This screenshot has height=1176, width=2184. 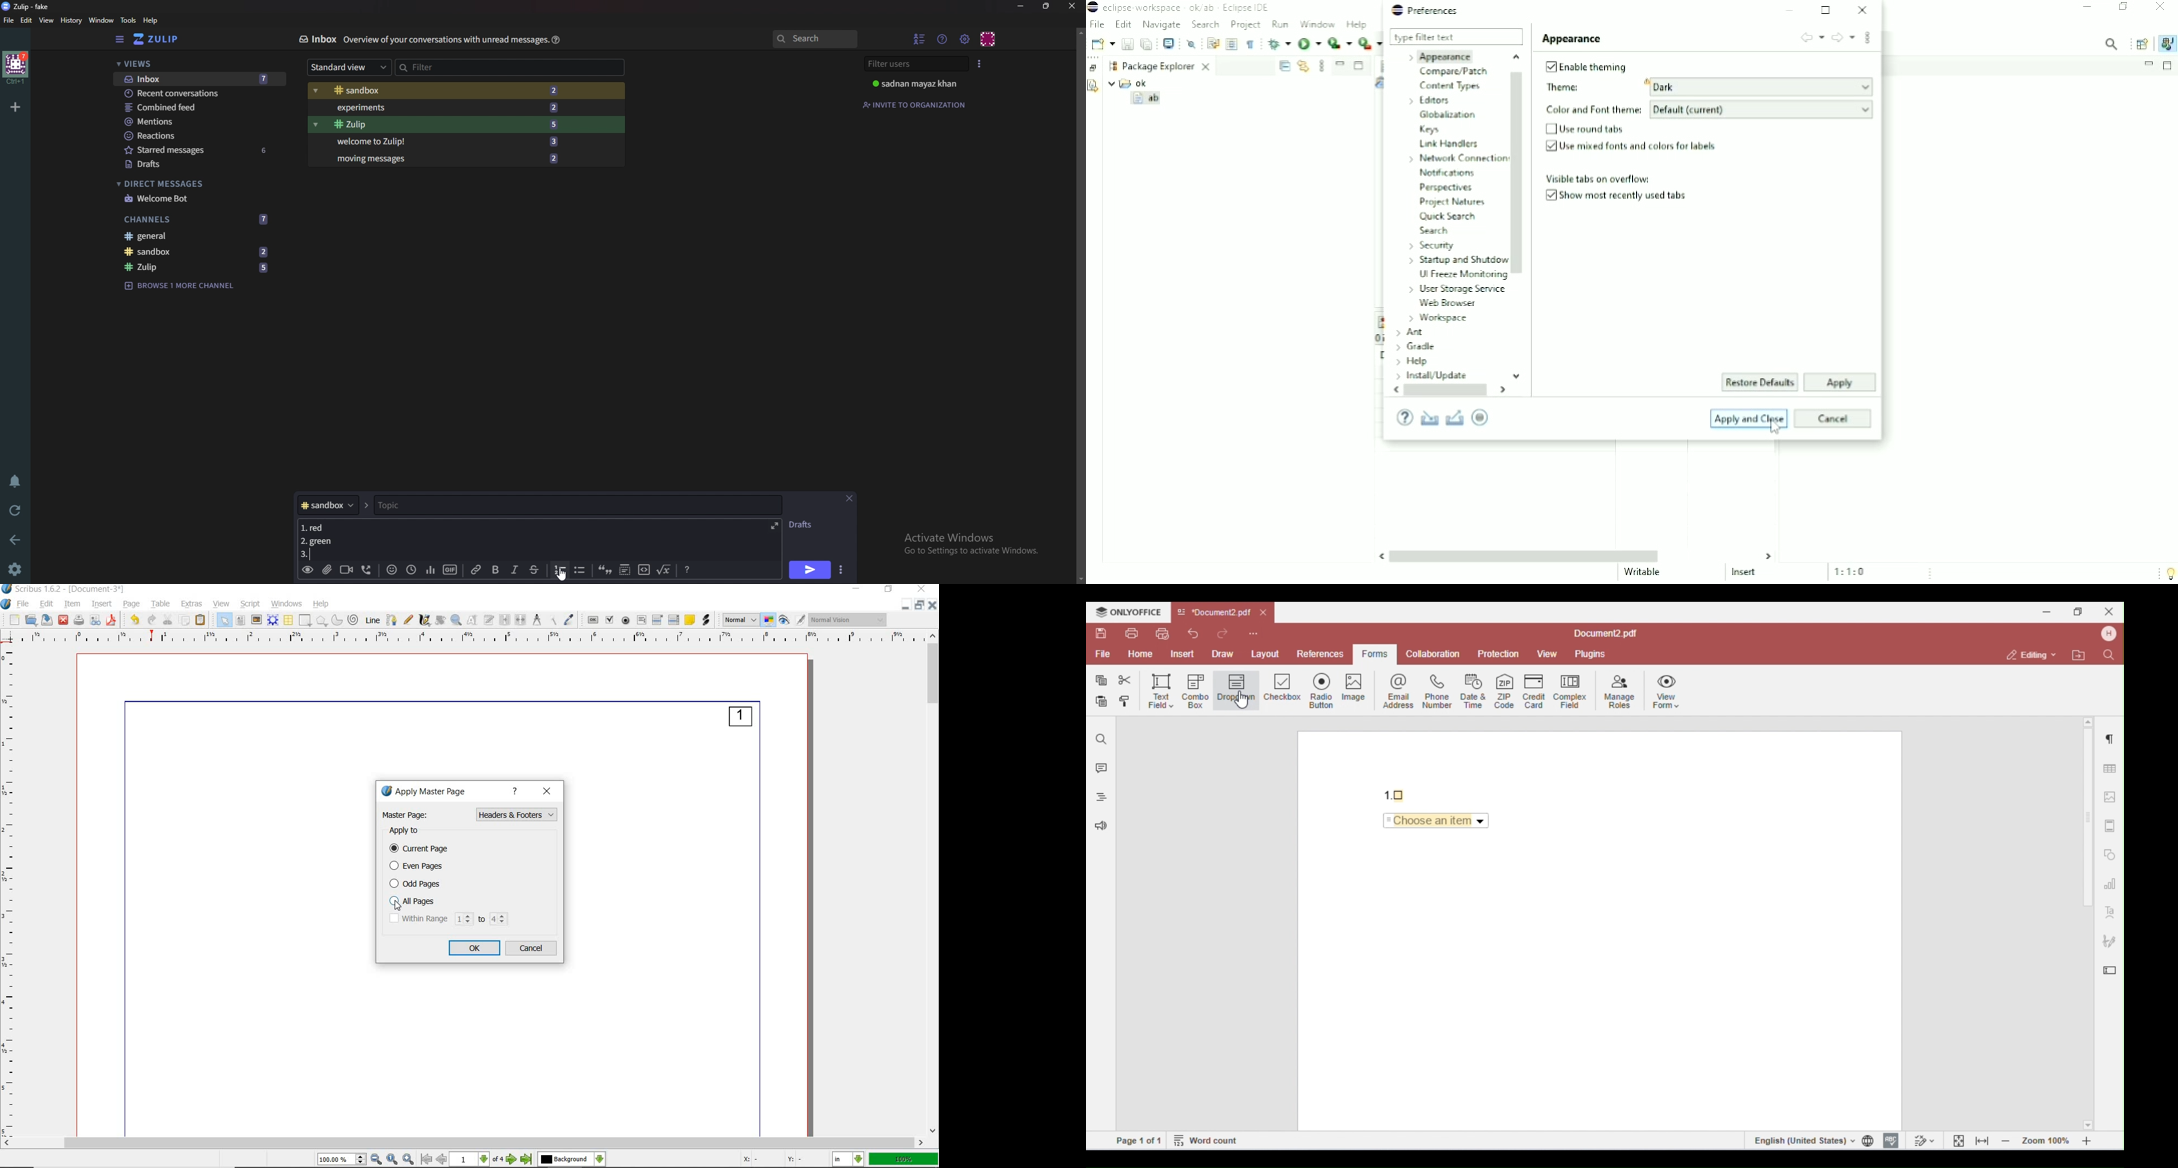 What do you see at coordinates (96, 620) in the screenshot?
I see `preflight verifier` at bounding box center [96, 620].